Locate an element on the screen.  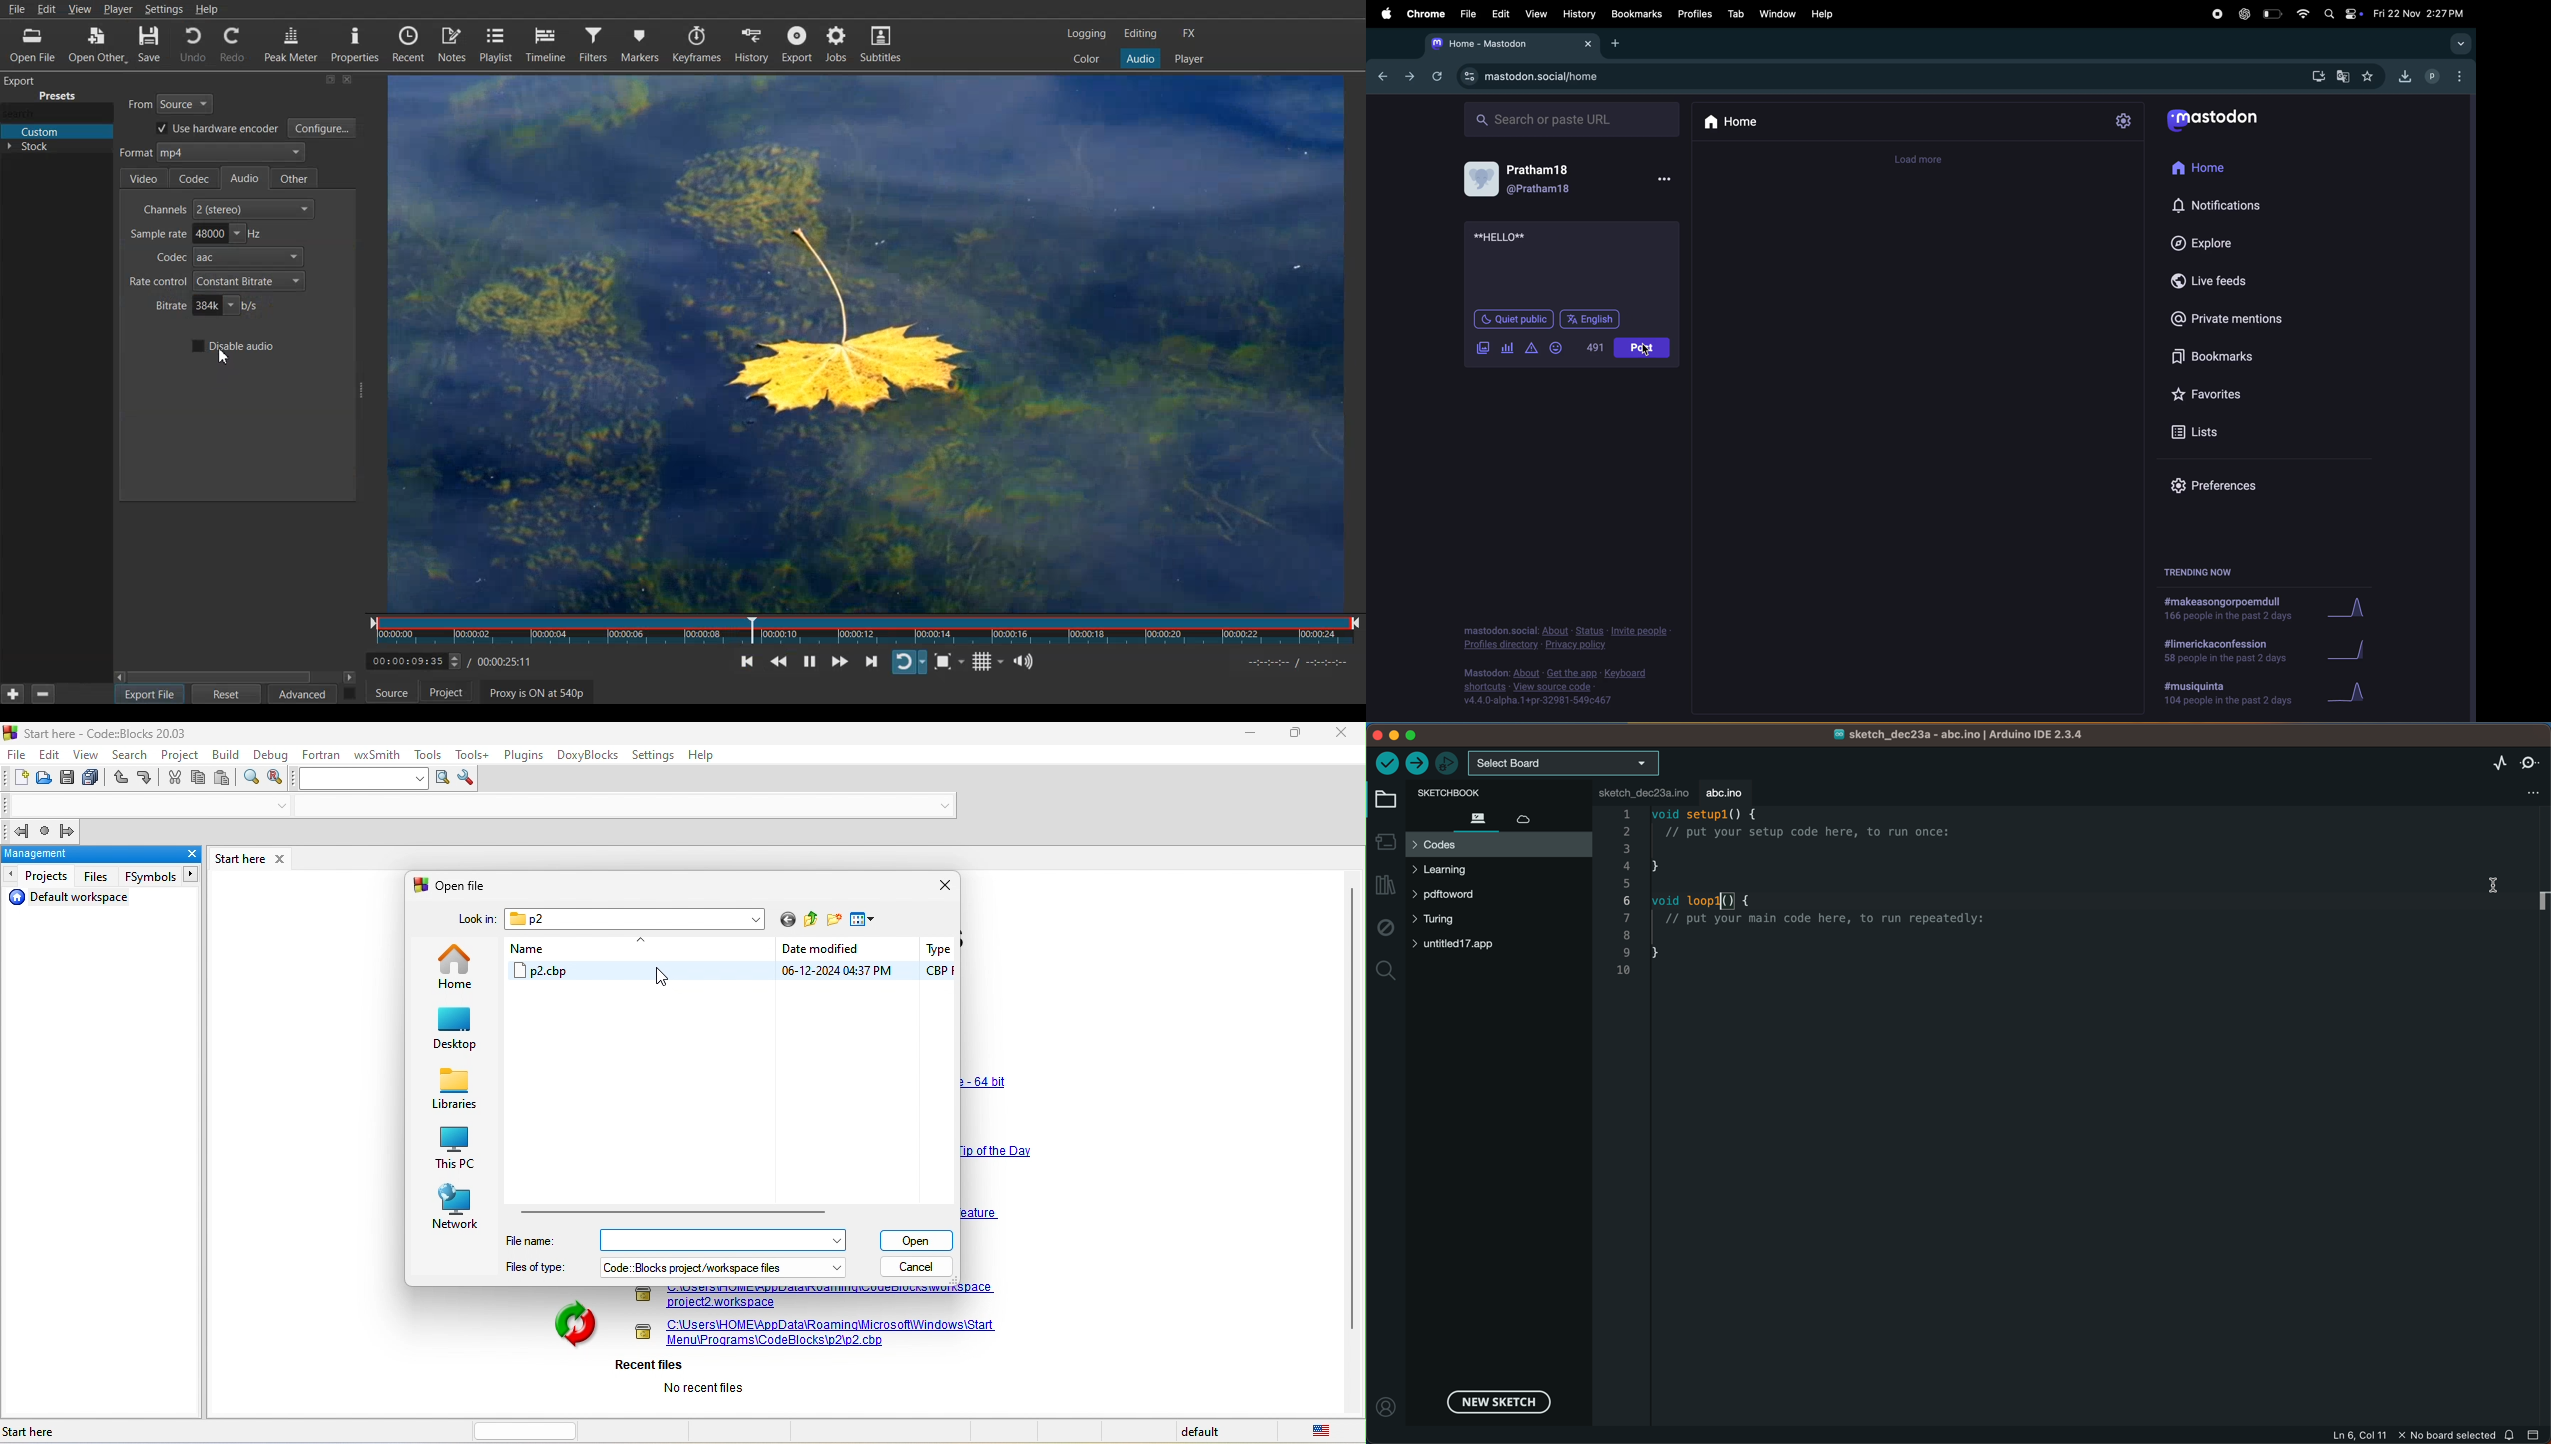
Minimize is located at coordinates (330, 79).